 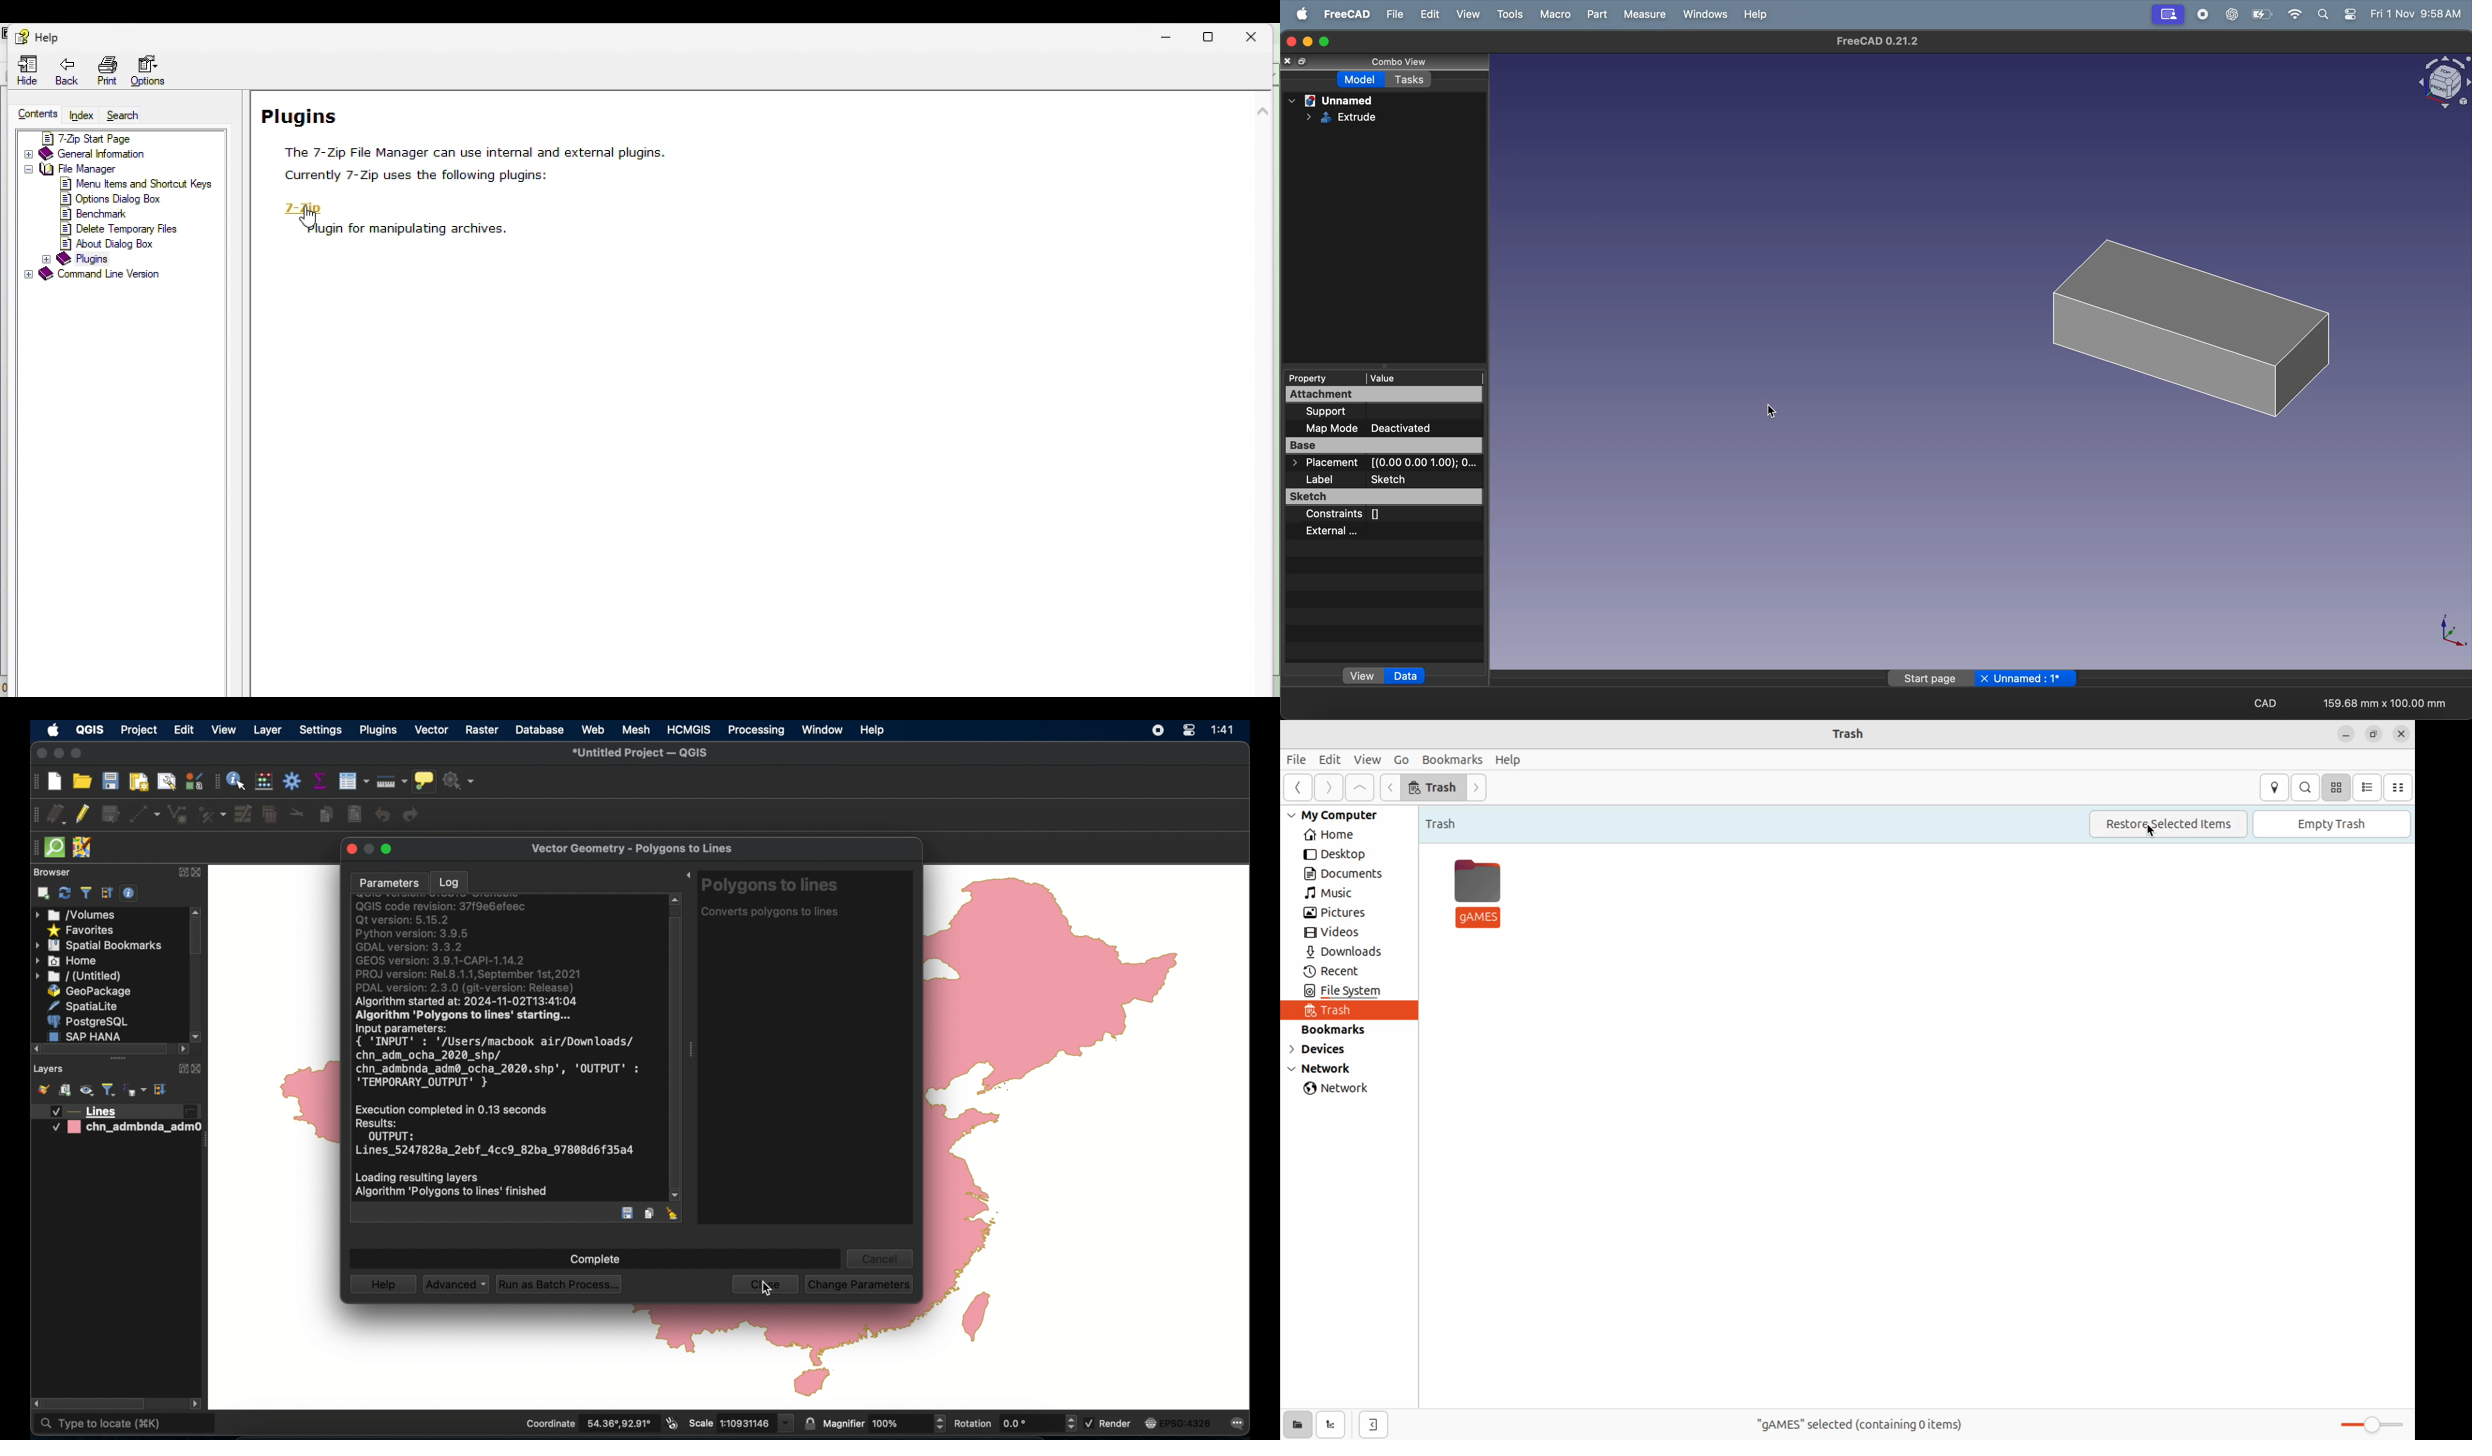 What do you see at coordinates (1594, 16) in the screenshot?
I see `part` at bounding box center [1594, 16].